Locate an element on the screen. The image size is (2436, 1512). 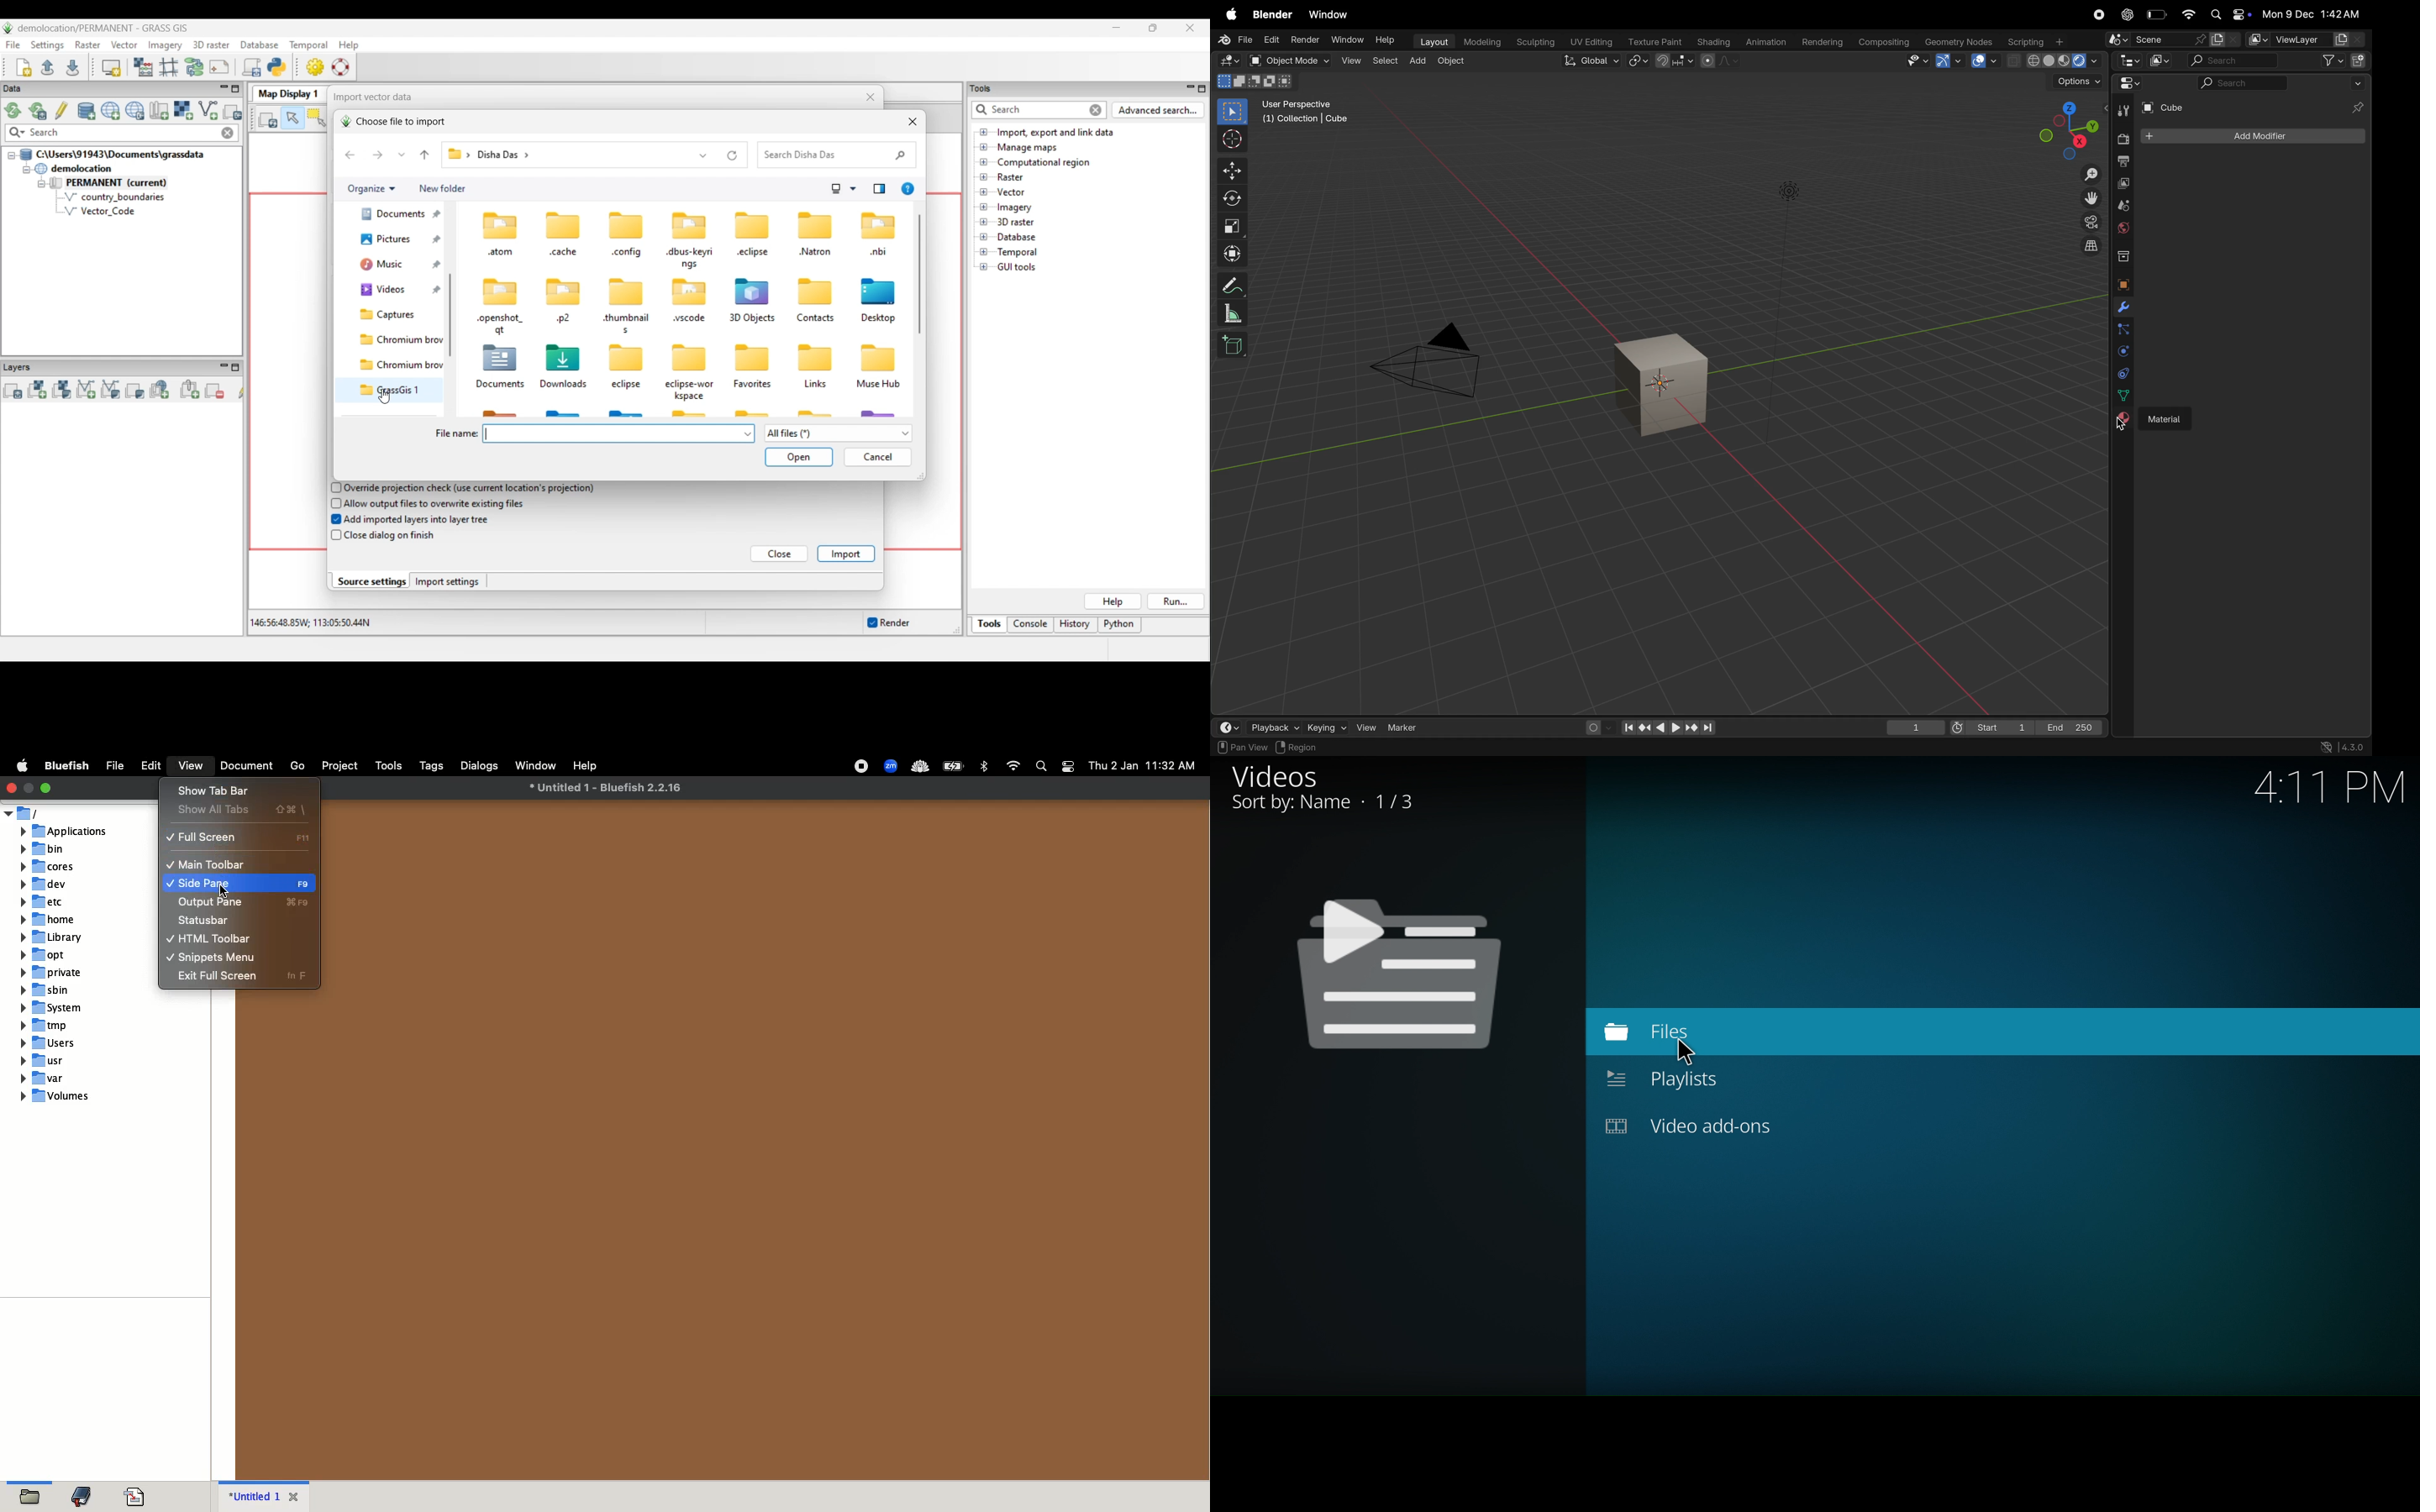
Video add-ons is located at coordinates (1704, 1125).